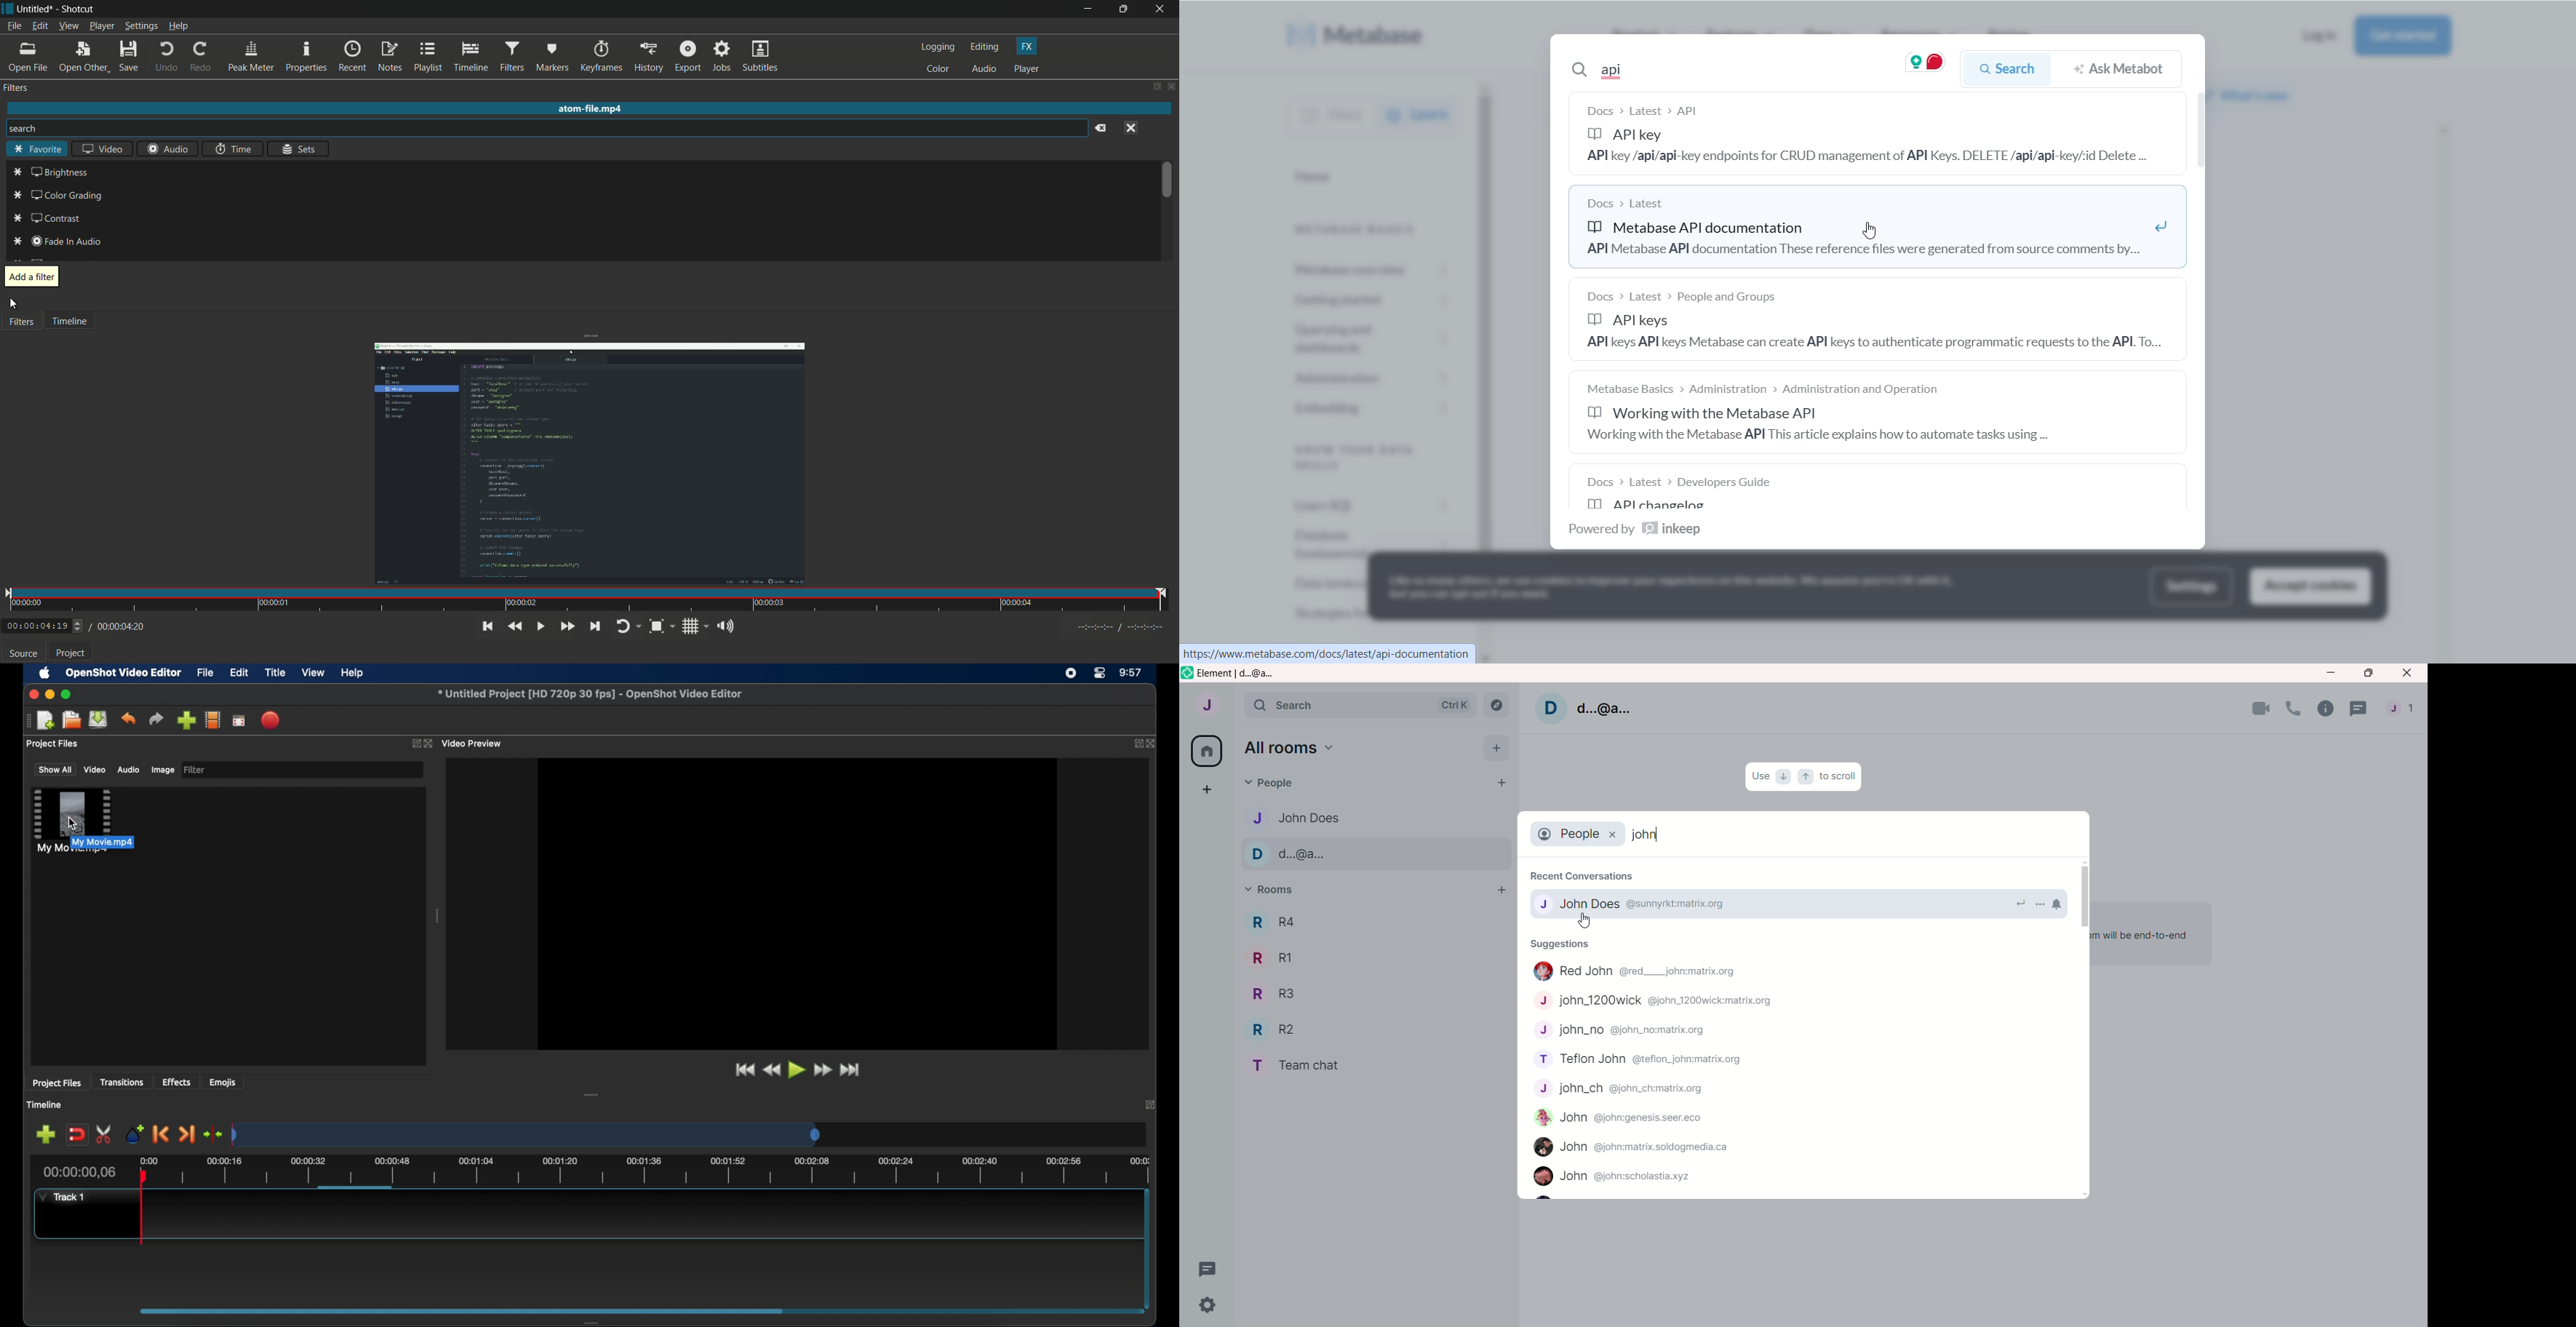  I want to click on file menu, so click(14, 28).